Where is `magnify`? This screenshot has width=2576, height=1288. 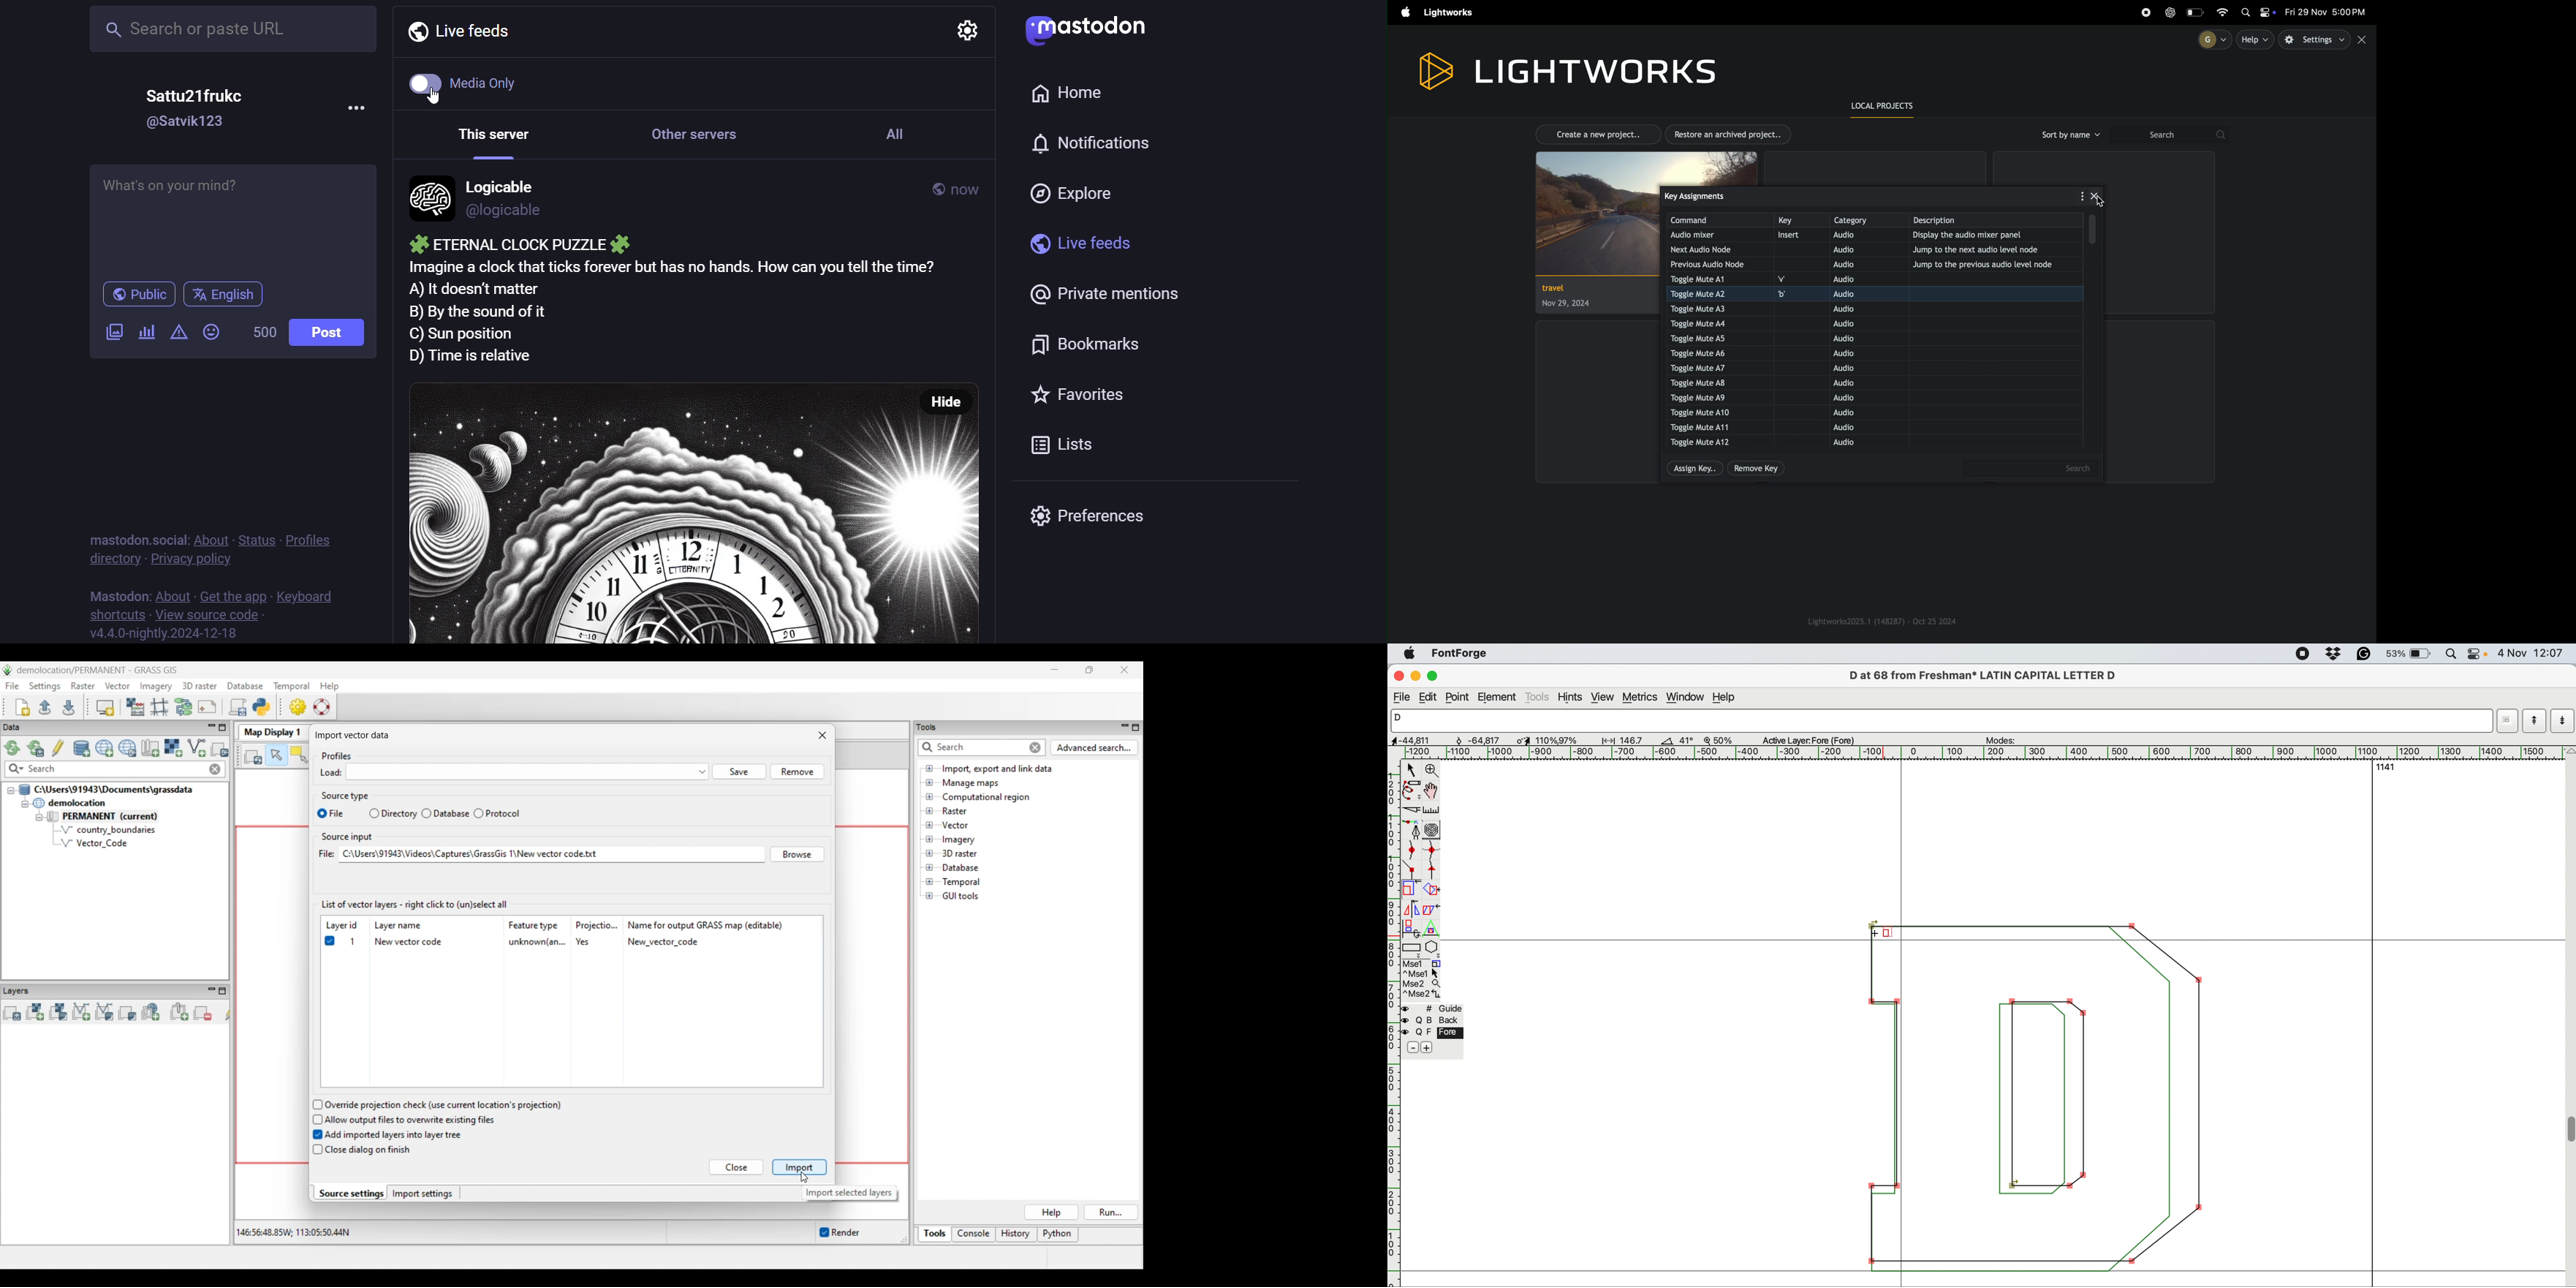 magnify is located at coordinates (1432, 770).